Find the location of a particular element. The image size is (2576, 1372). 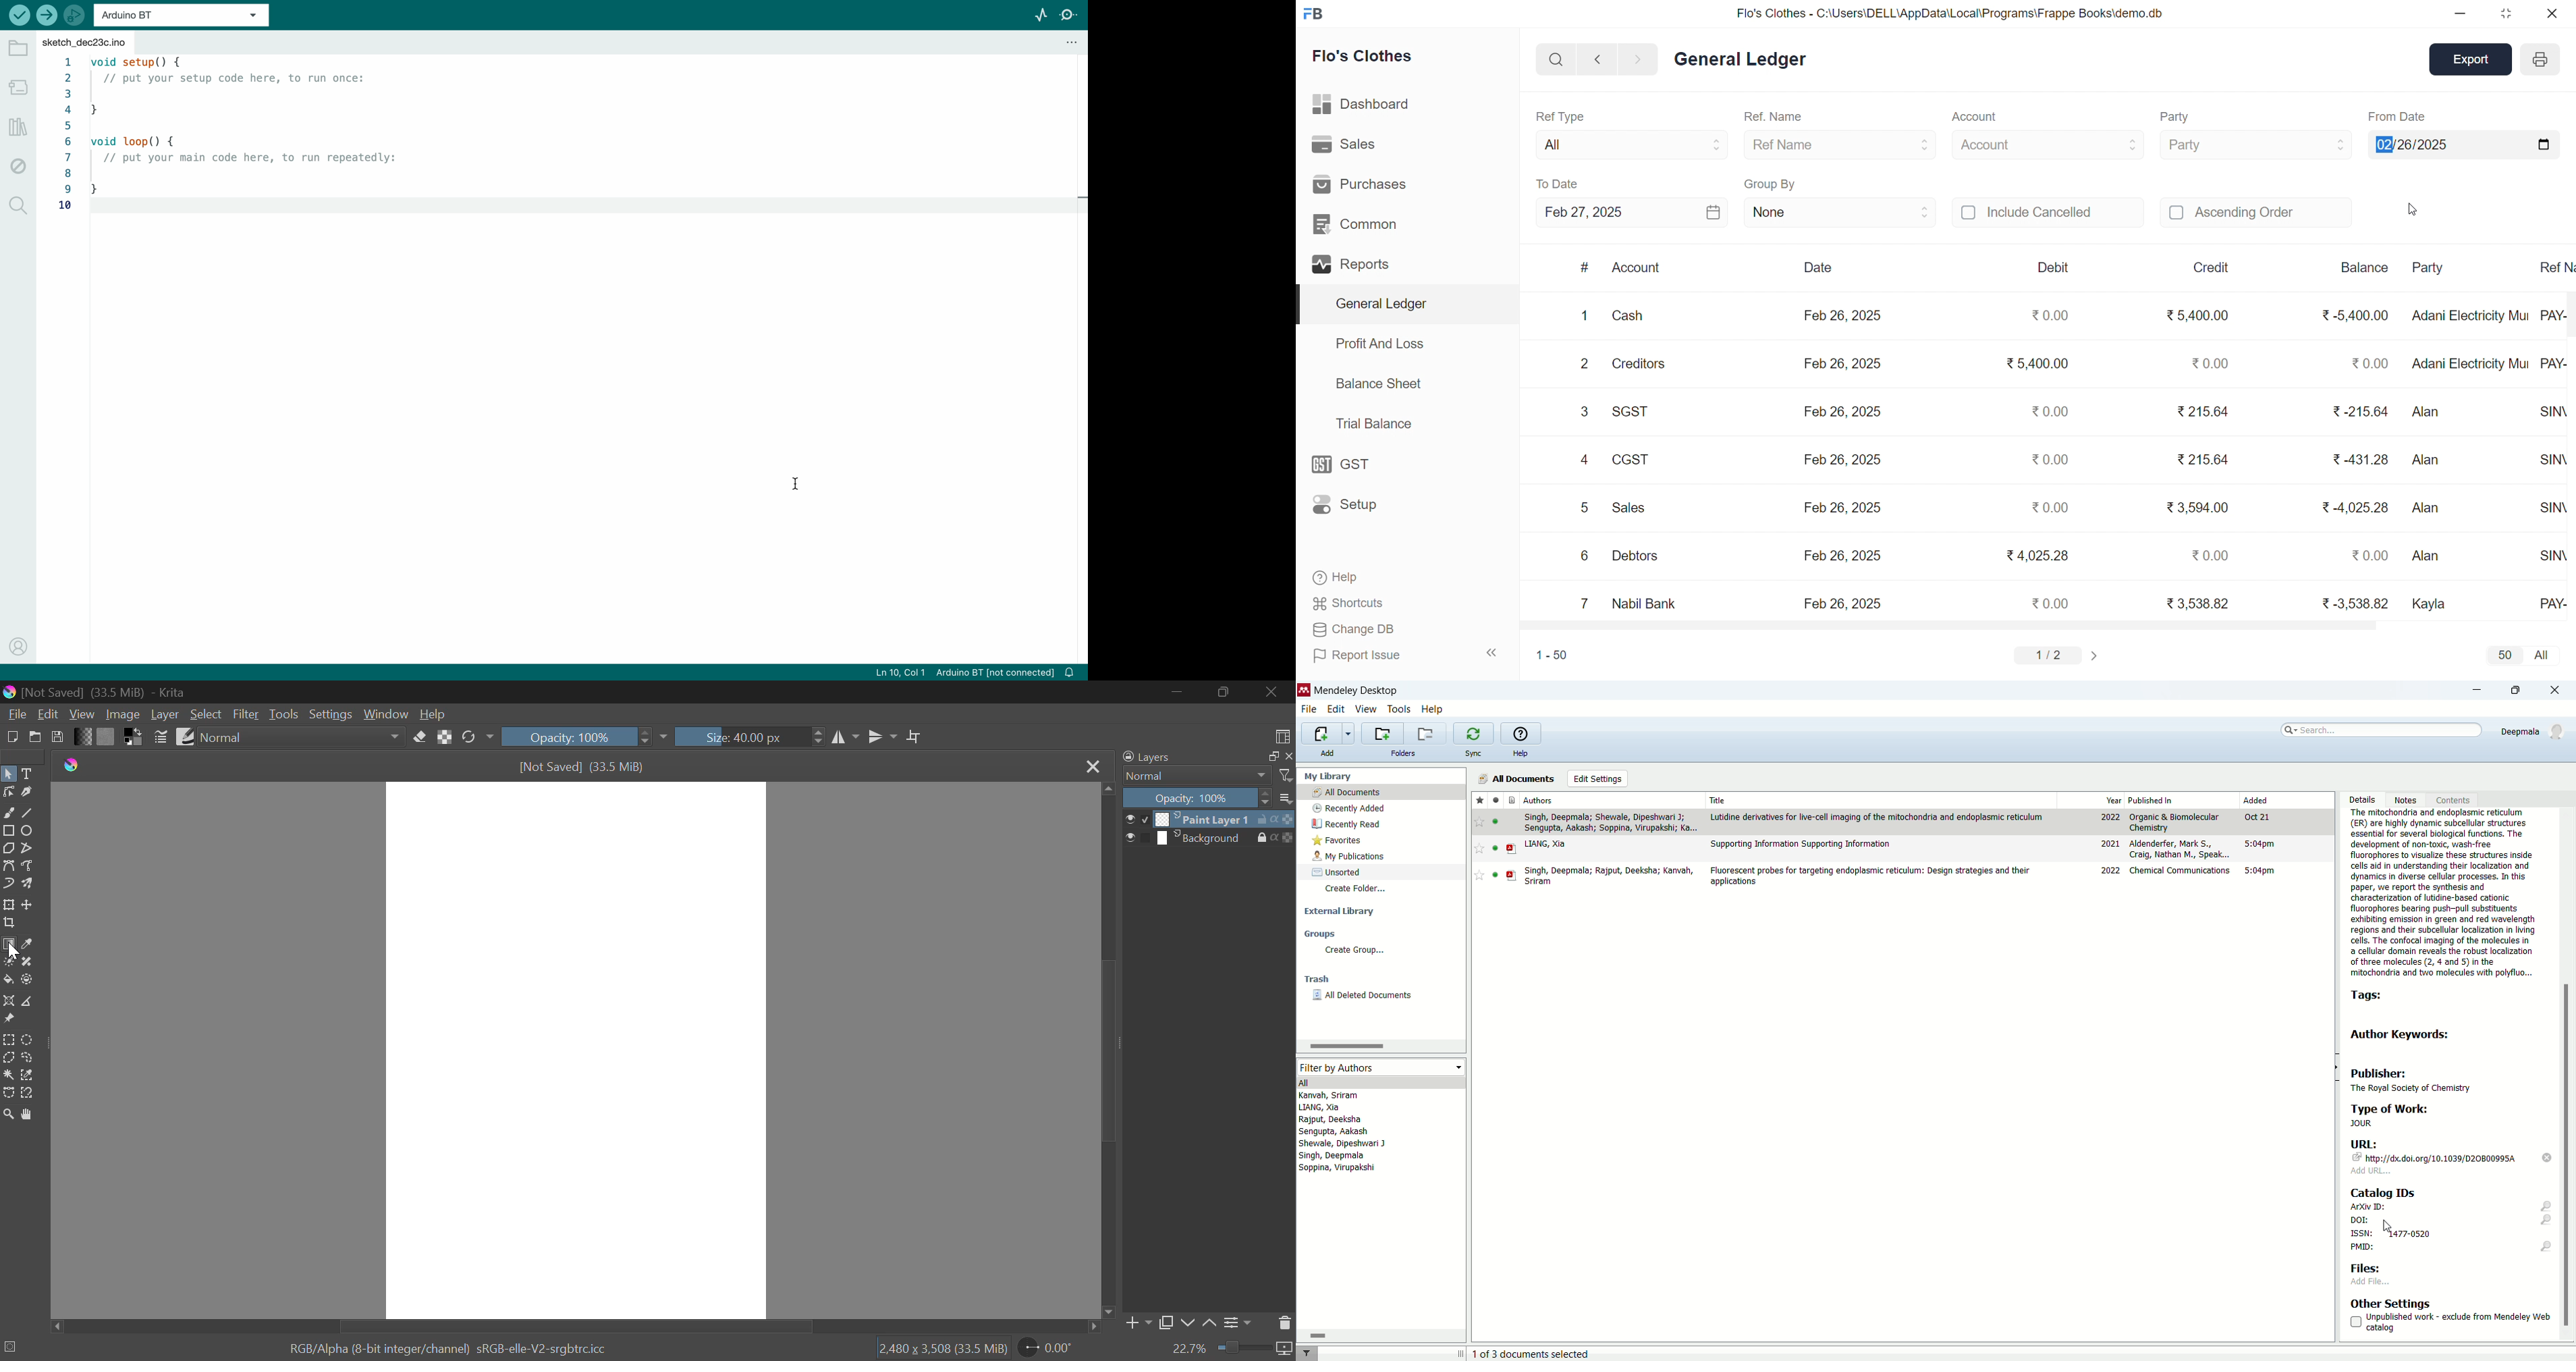

Feb 26, 2025 is located at coordinates (1843, 508).